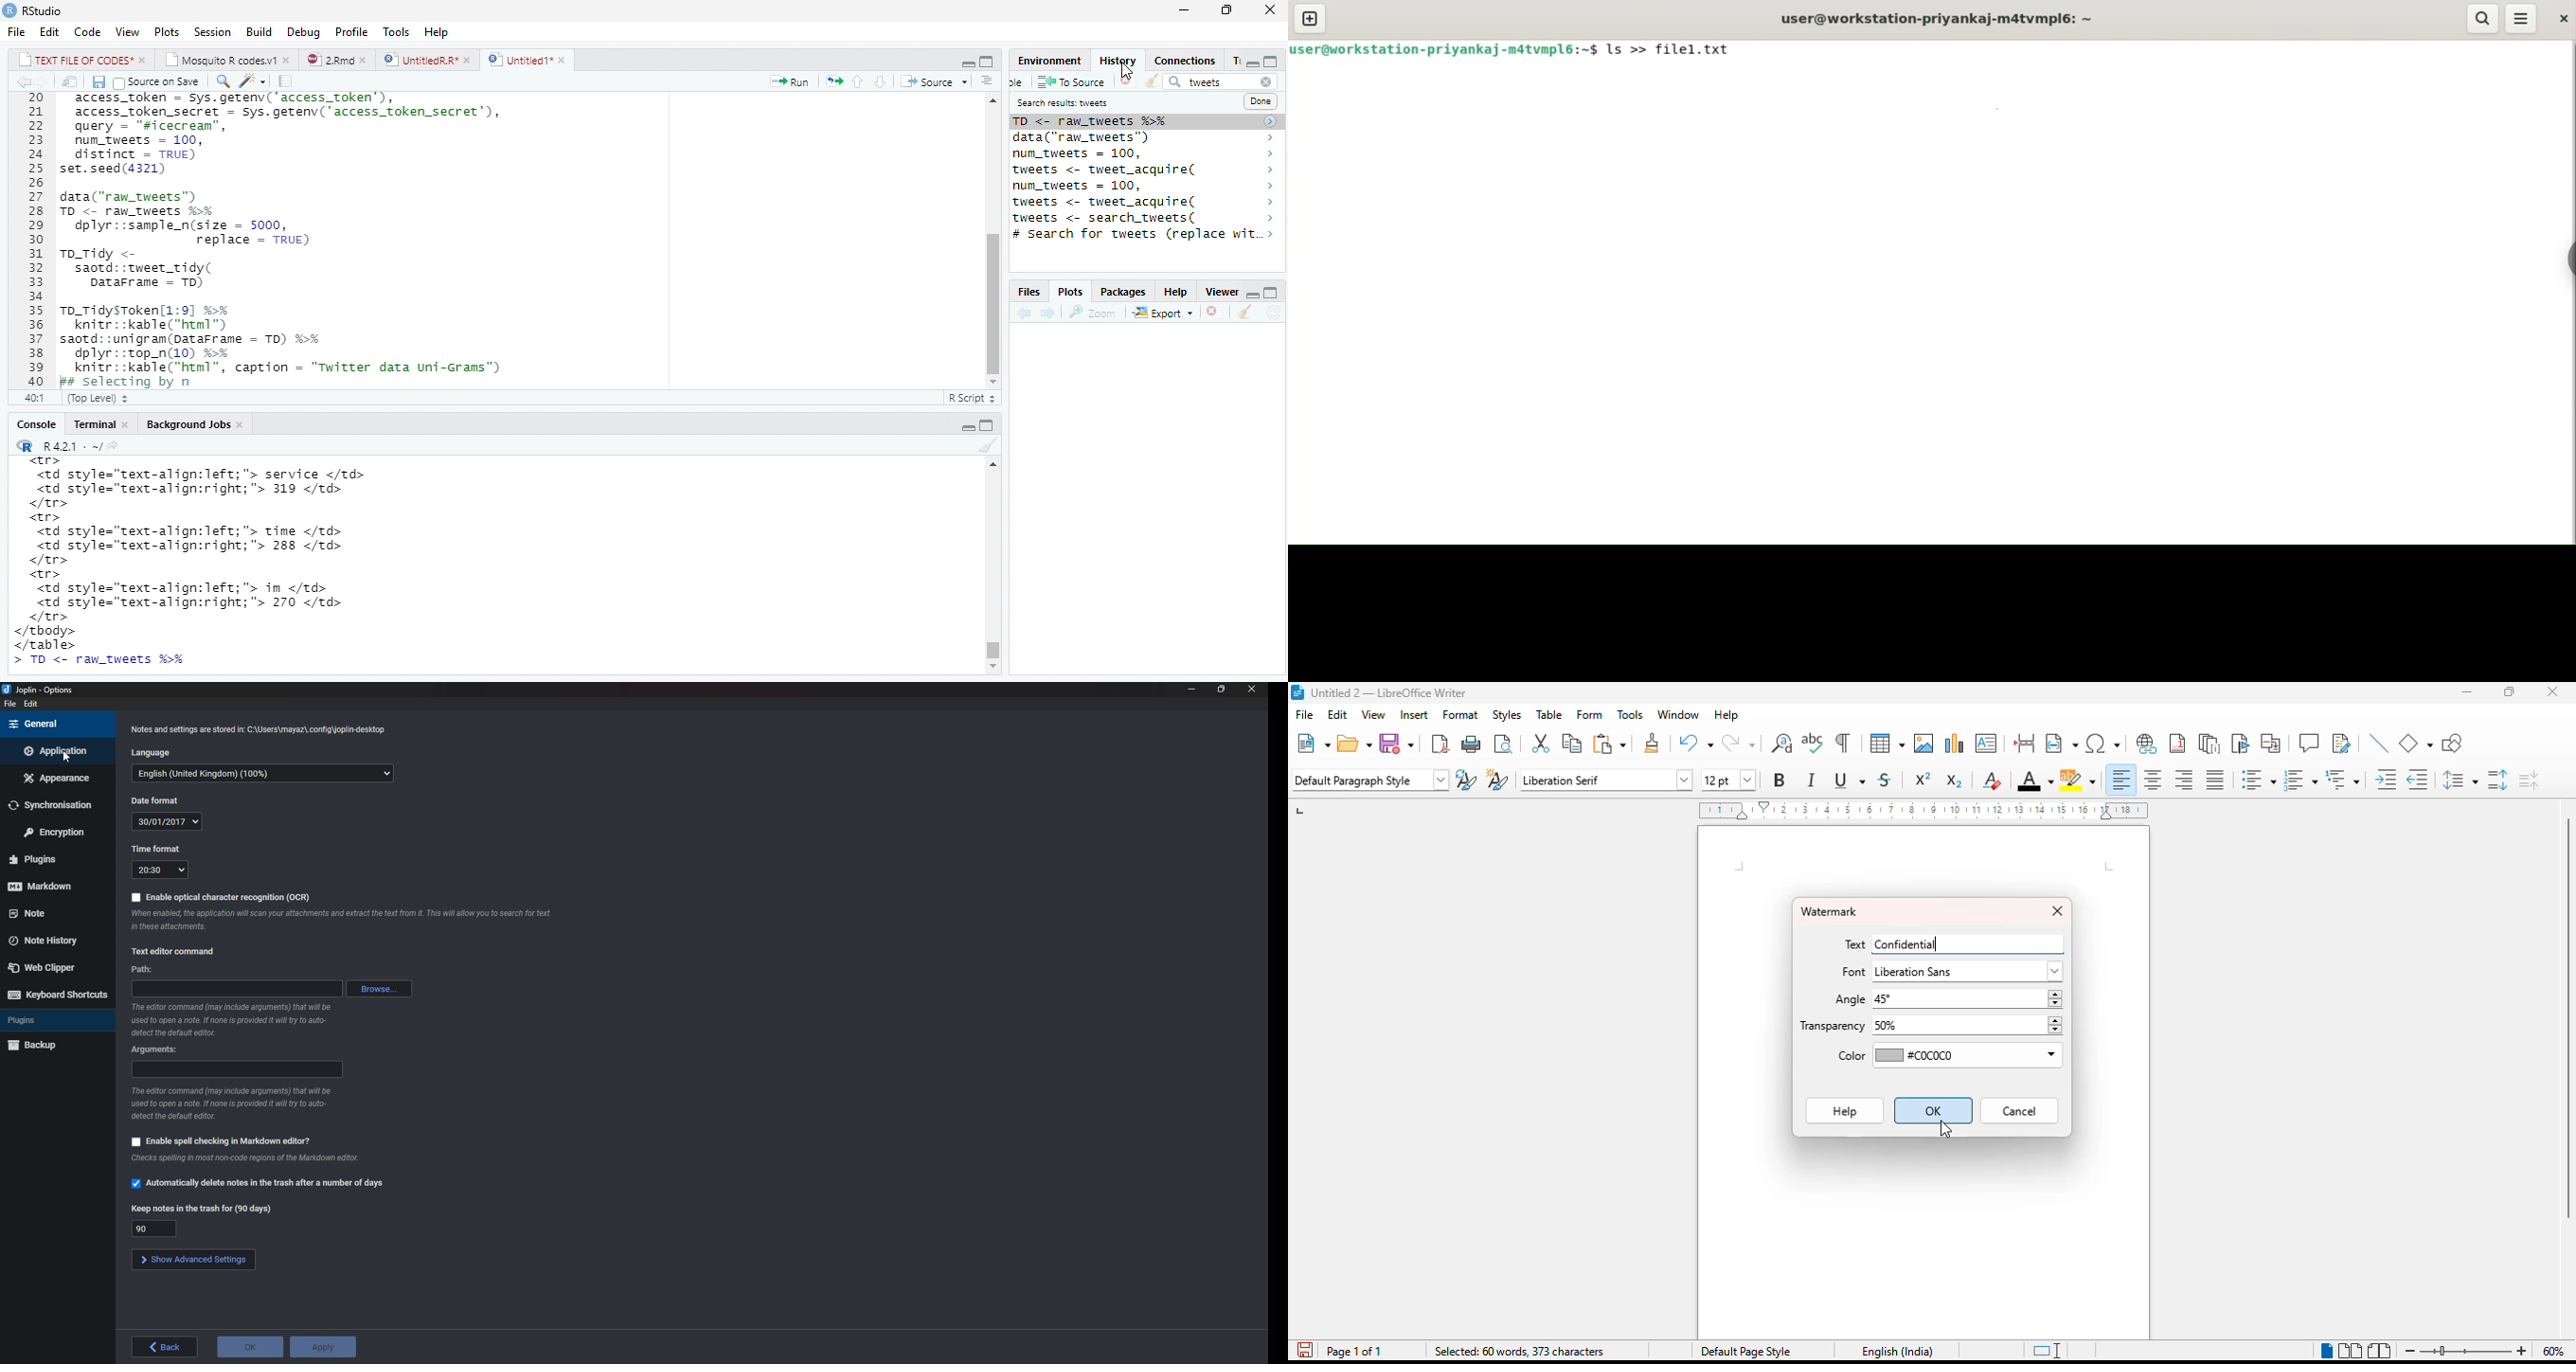 The height and width of the screenshot is (1372, 2576). I want to click on saotd: :tweet_tidy( 2
TO <- raw_tweets %% >
data("ran_tweets") >
num_tweets = 100, >
tweets <- tweet_acquire( >
num_tweets = 100, >
tweets <- tweet_acquire( >
tweets <- search_tweets( >
# Search for tweets (replace w..>
14brarvirtweet) >, so click(1136, 192).